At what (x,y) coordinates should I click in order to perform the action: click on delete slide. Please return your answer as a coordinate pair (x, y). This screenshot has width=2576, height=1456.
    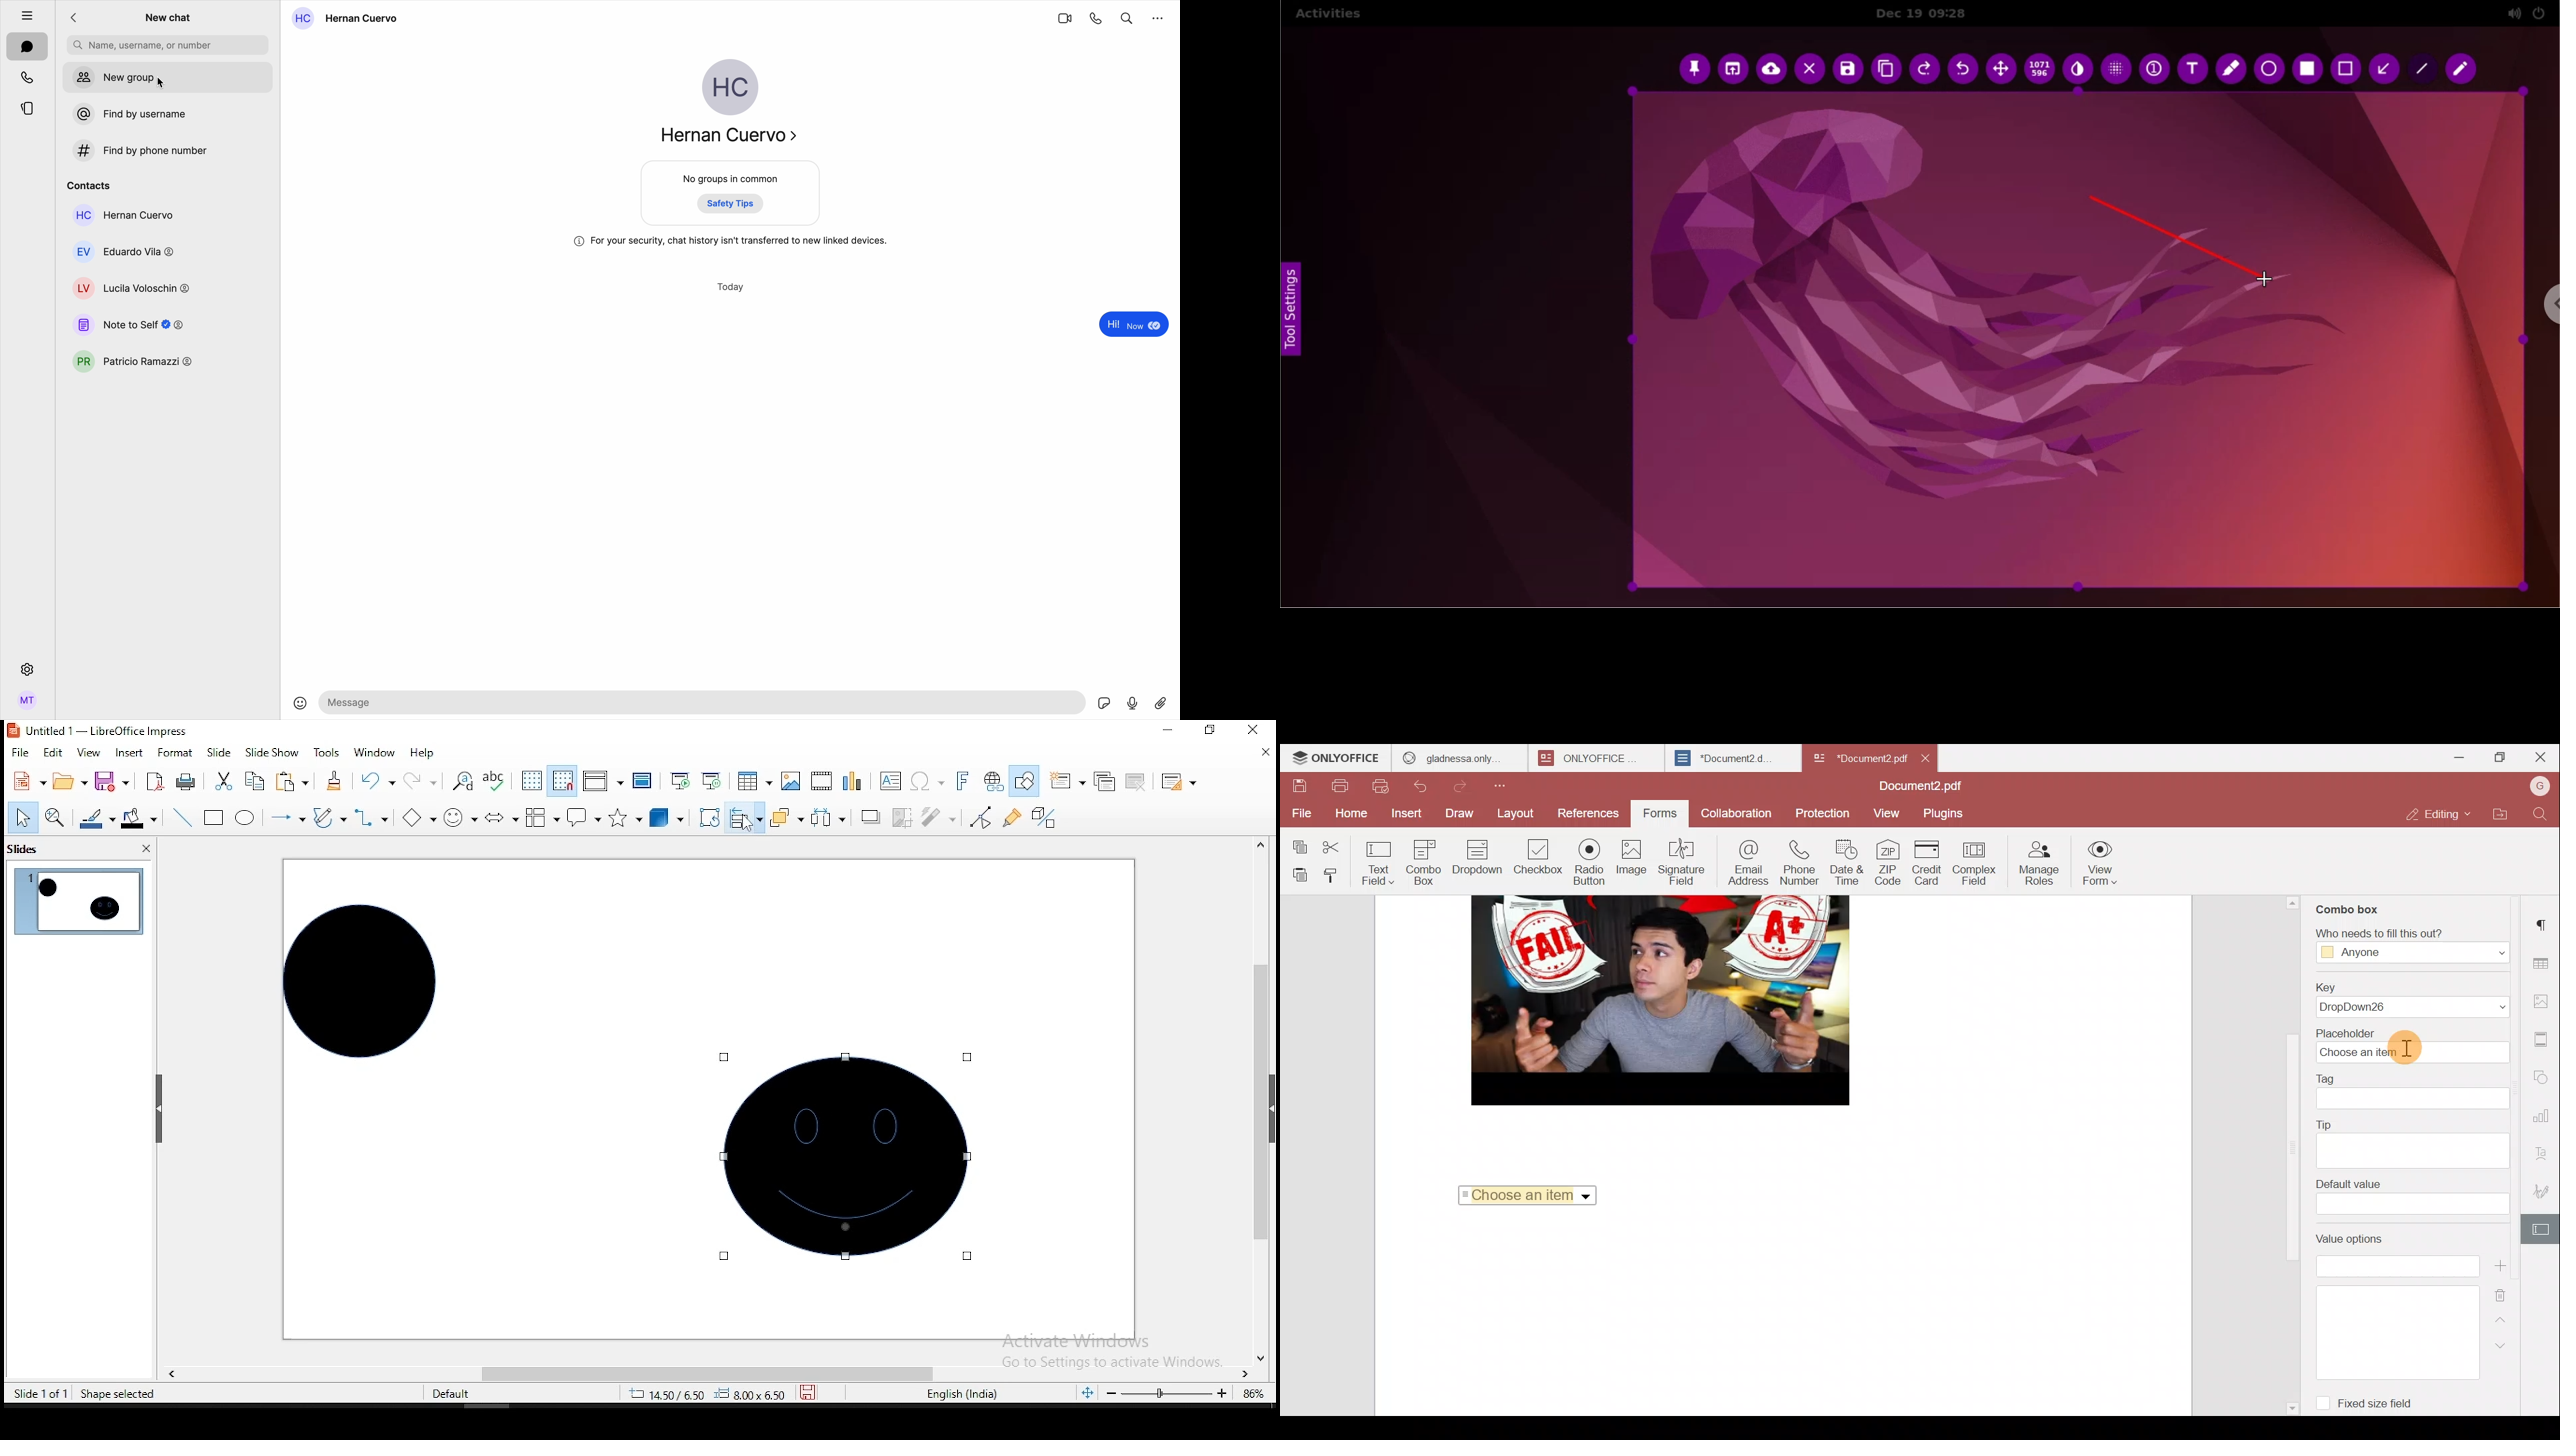
    Looking at the image, I should click on (1133, 780).